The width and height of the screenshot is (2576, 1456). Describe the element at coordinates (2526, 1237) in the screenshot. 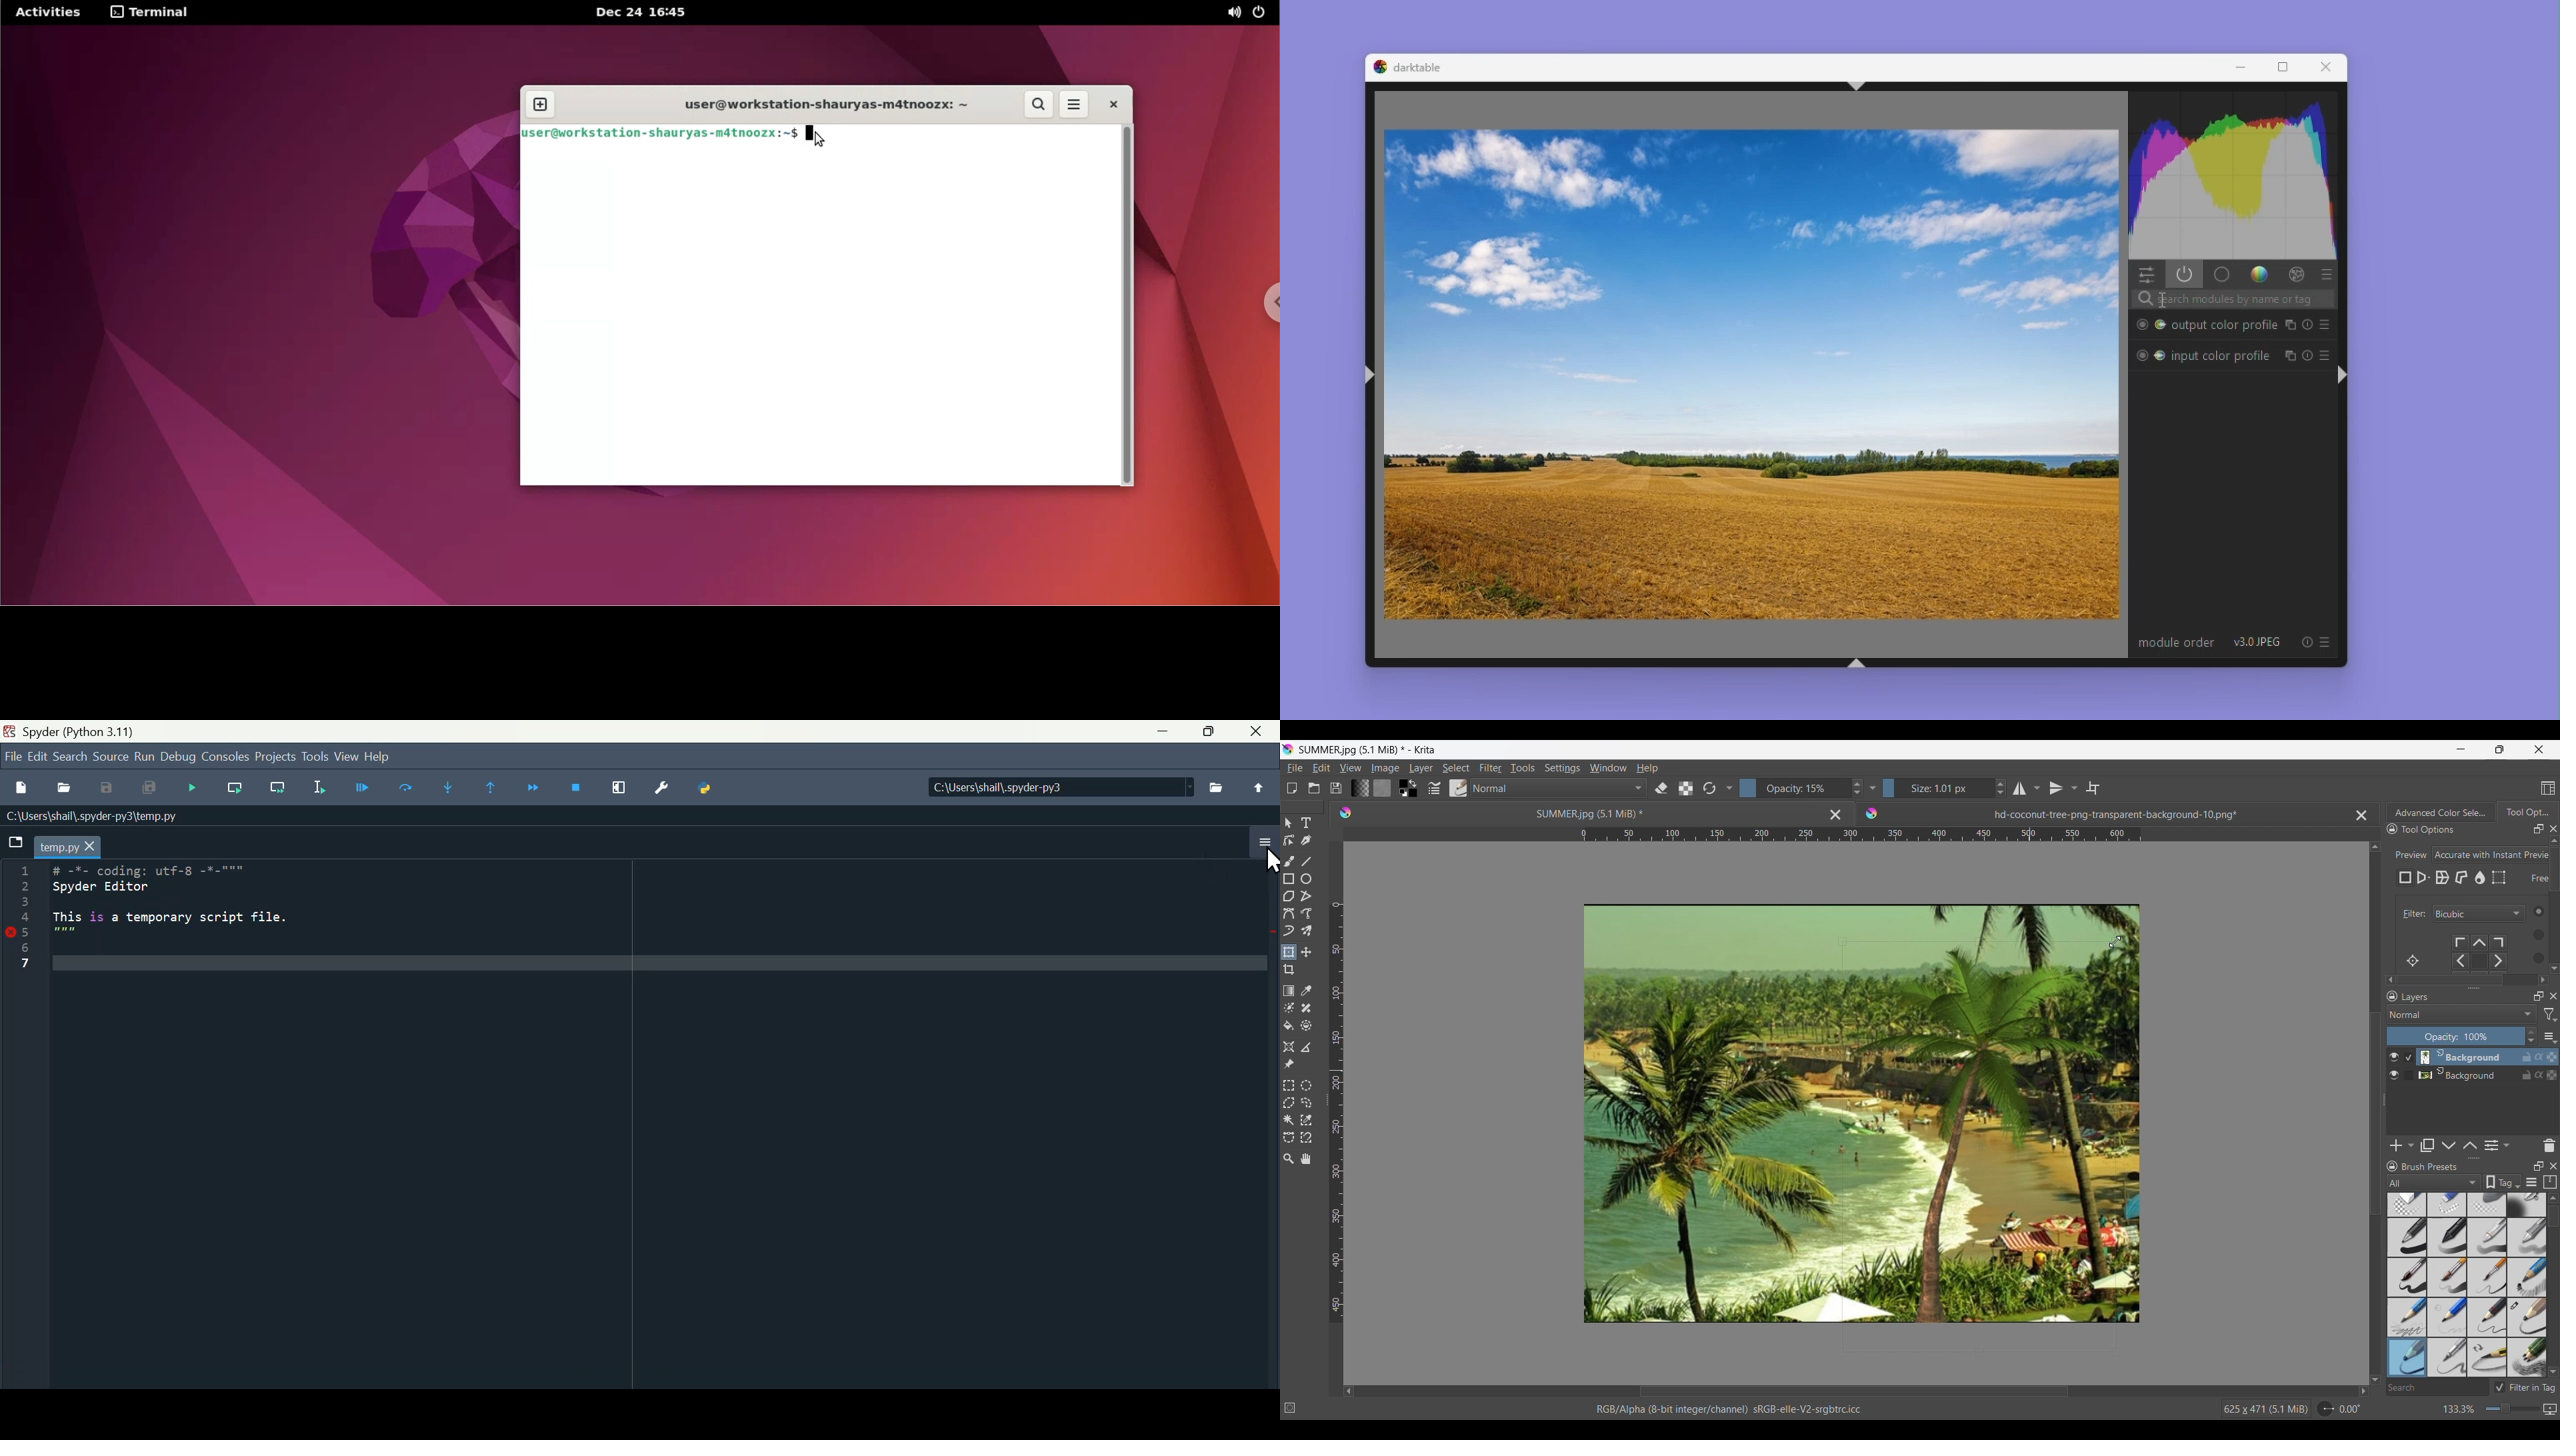

I see `basic 4-flow opacity` at that location.